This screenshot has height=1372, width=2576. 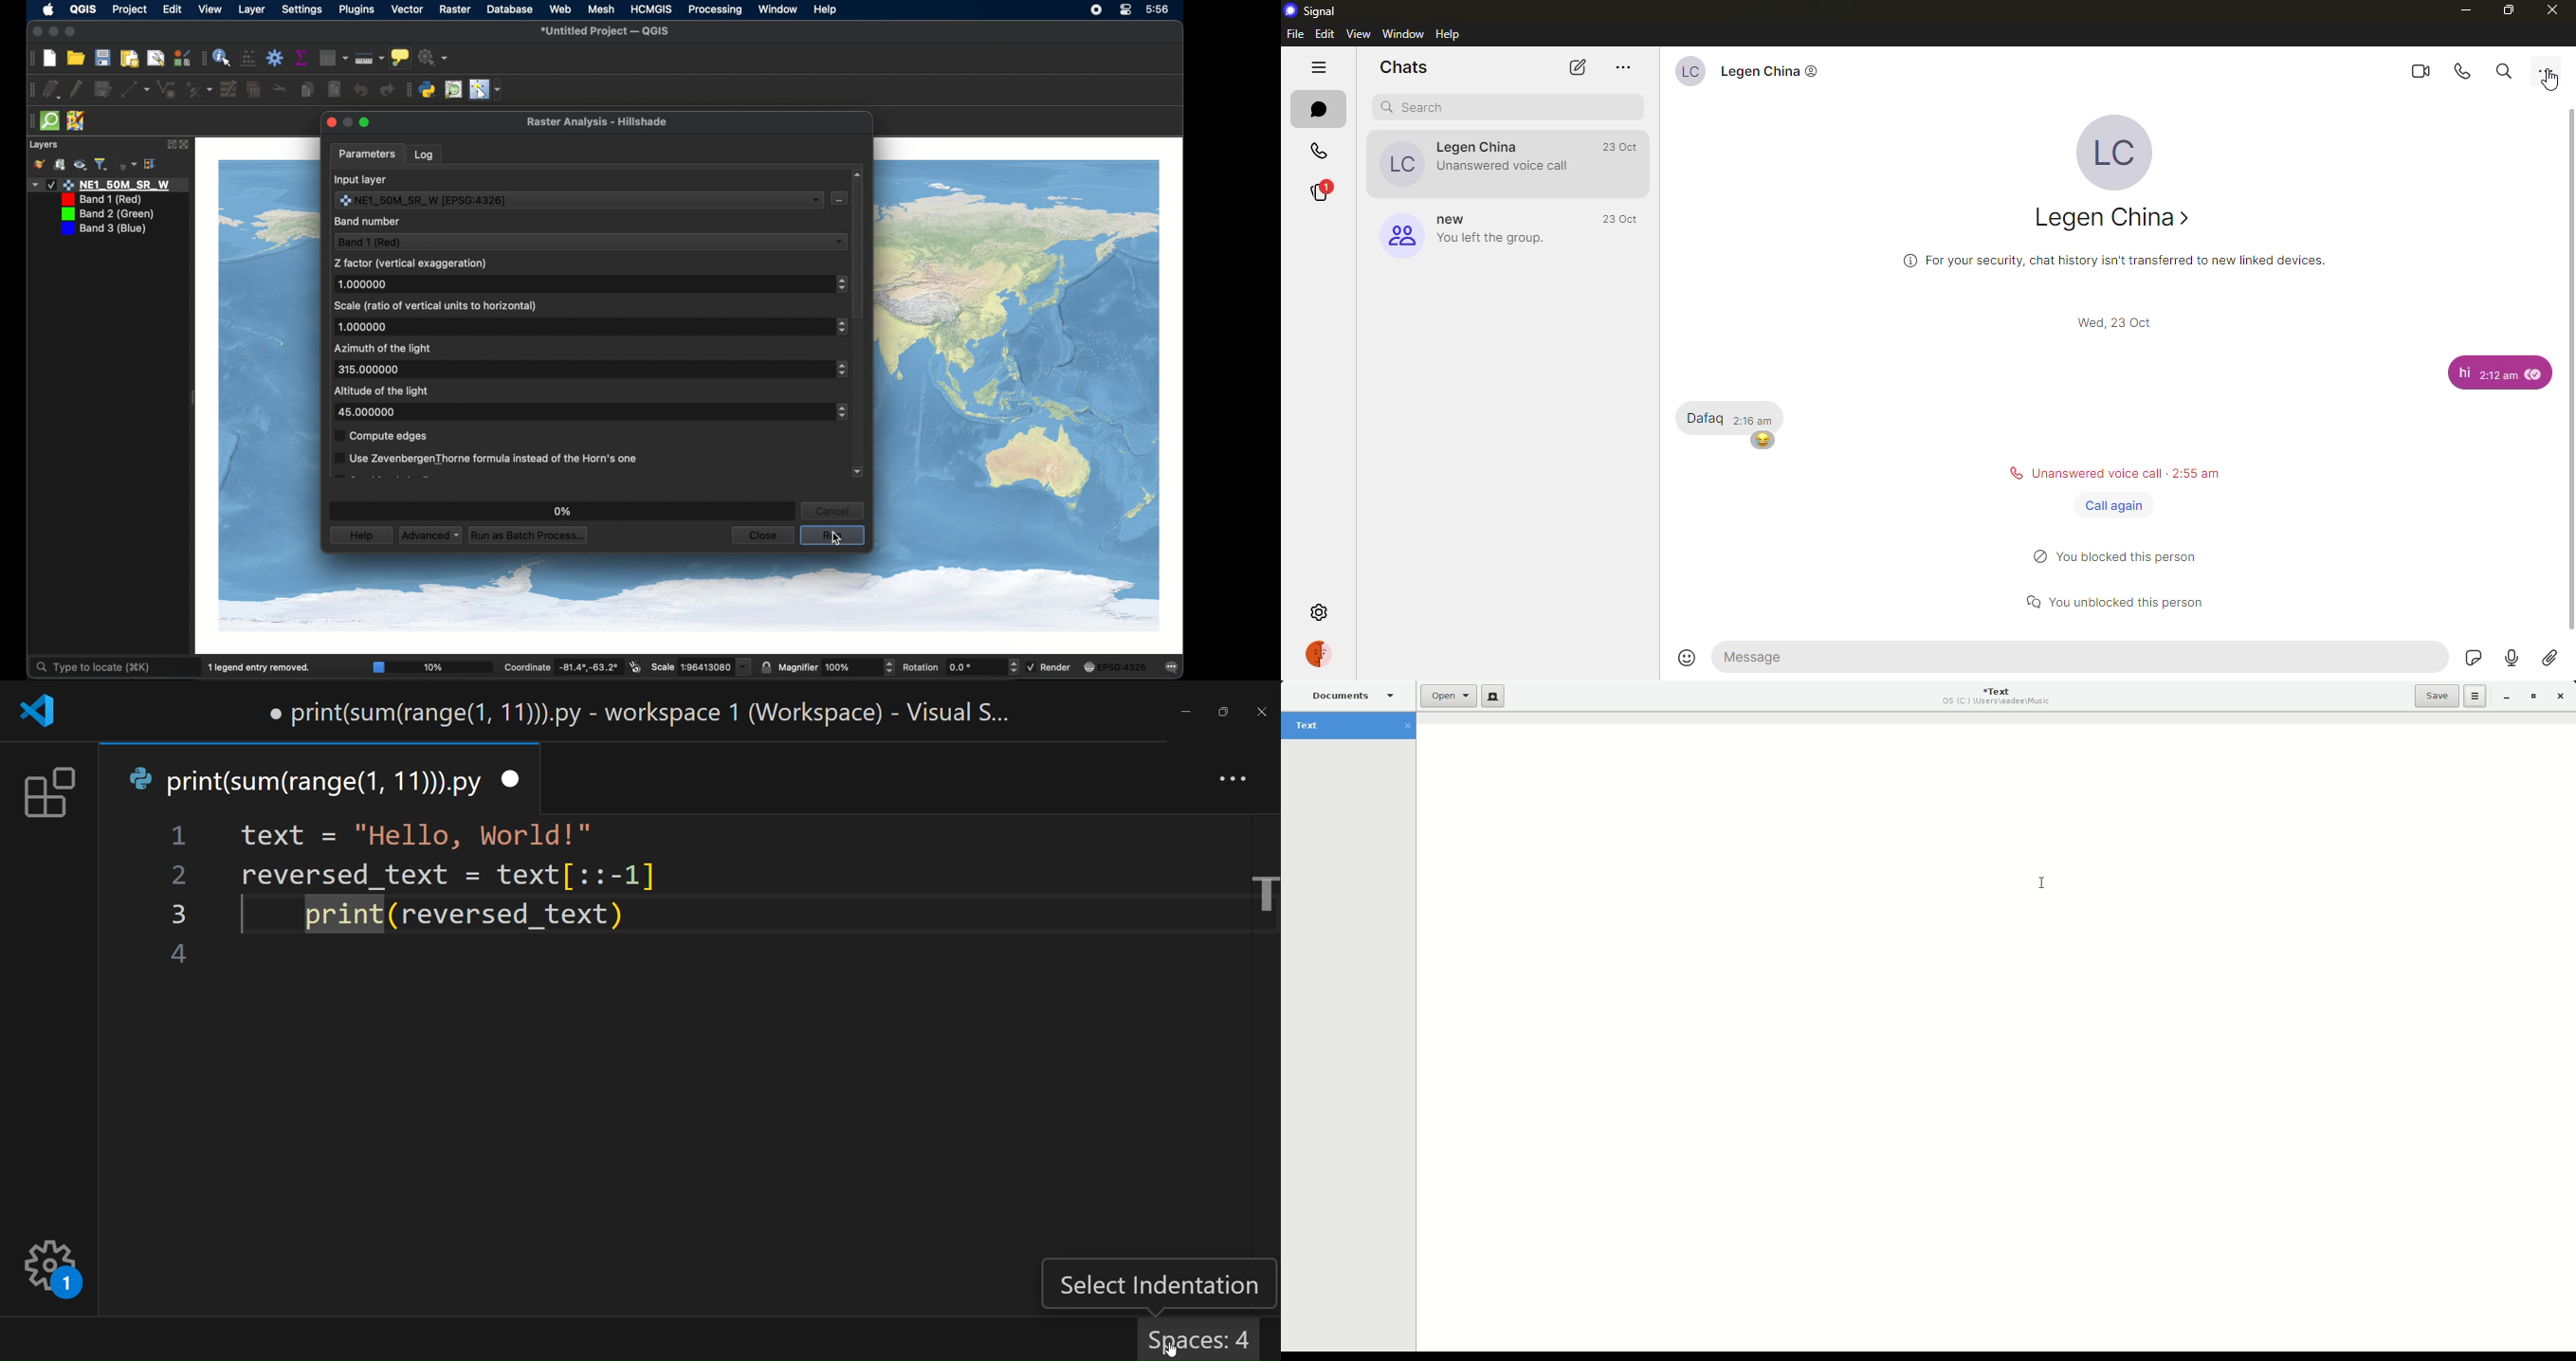 I want to click on close, so click(x=2549, y=9).